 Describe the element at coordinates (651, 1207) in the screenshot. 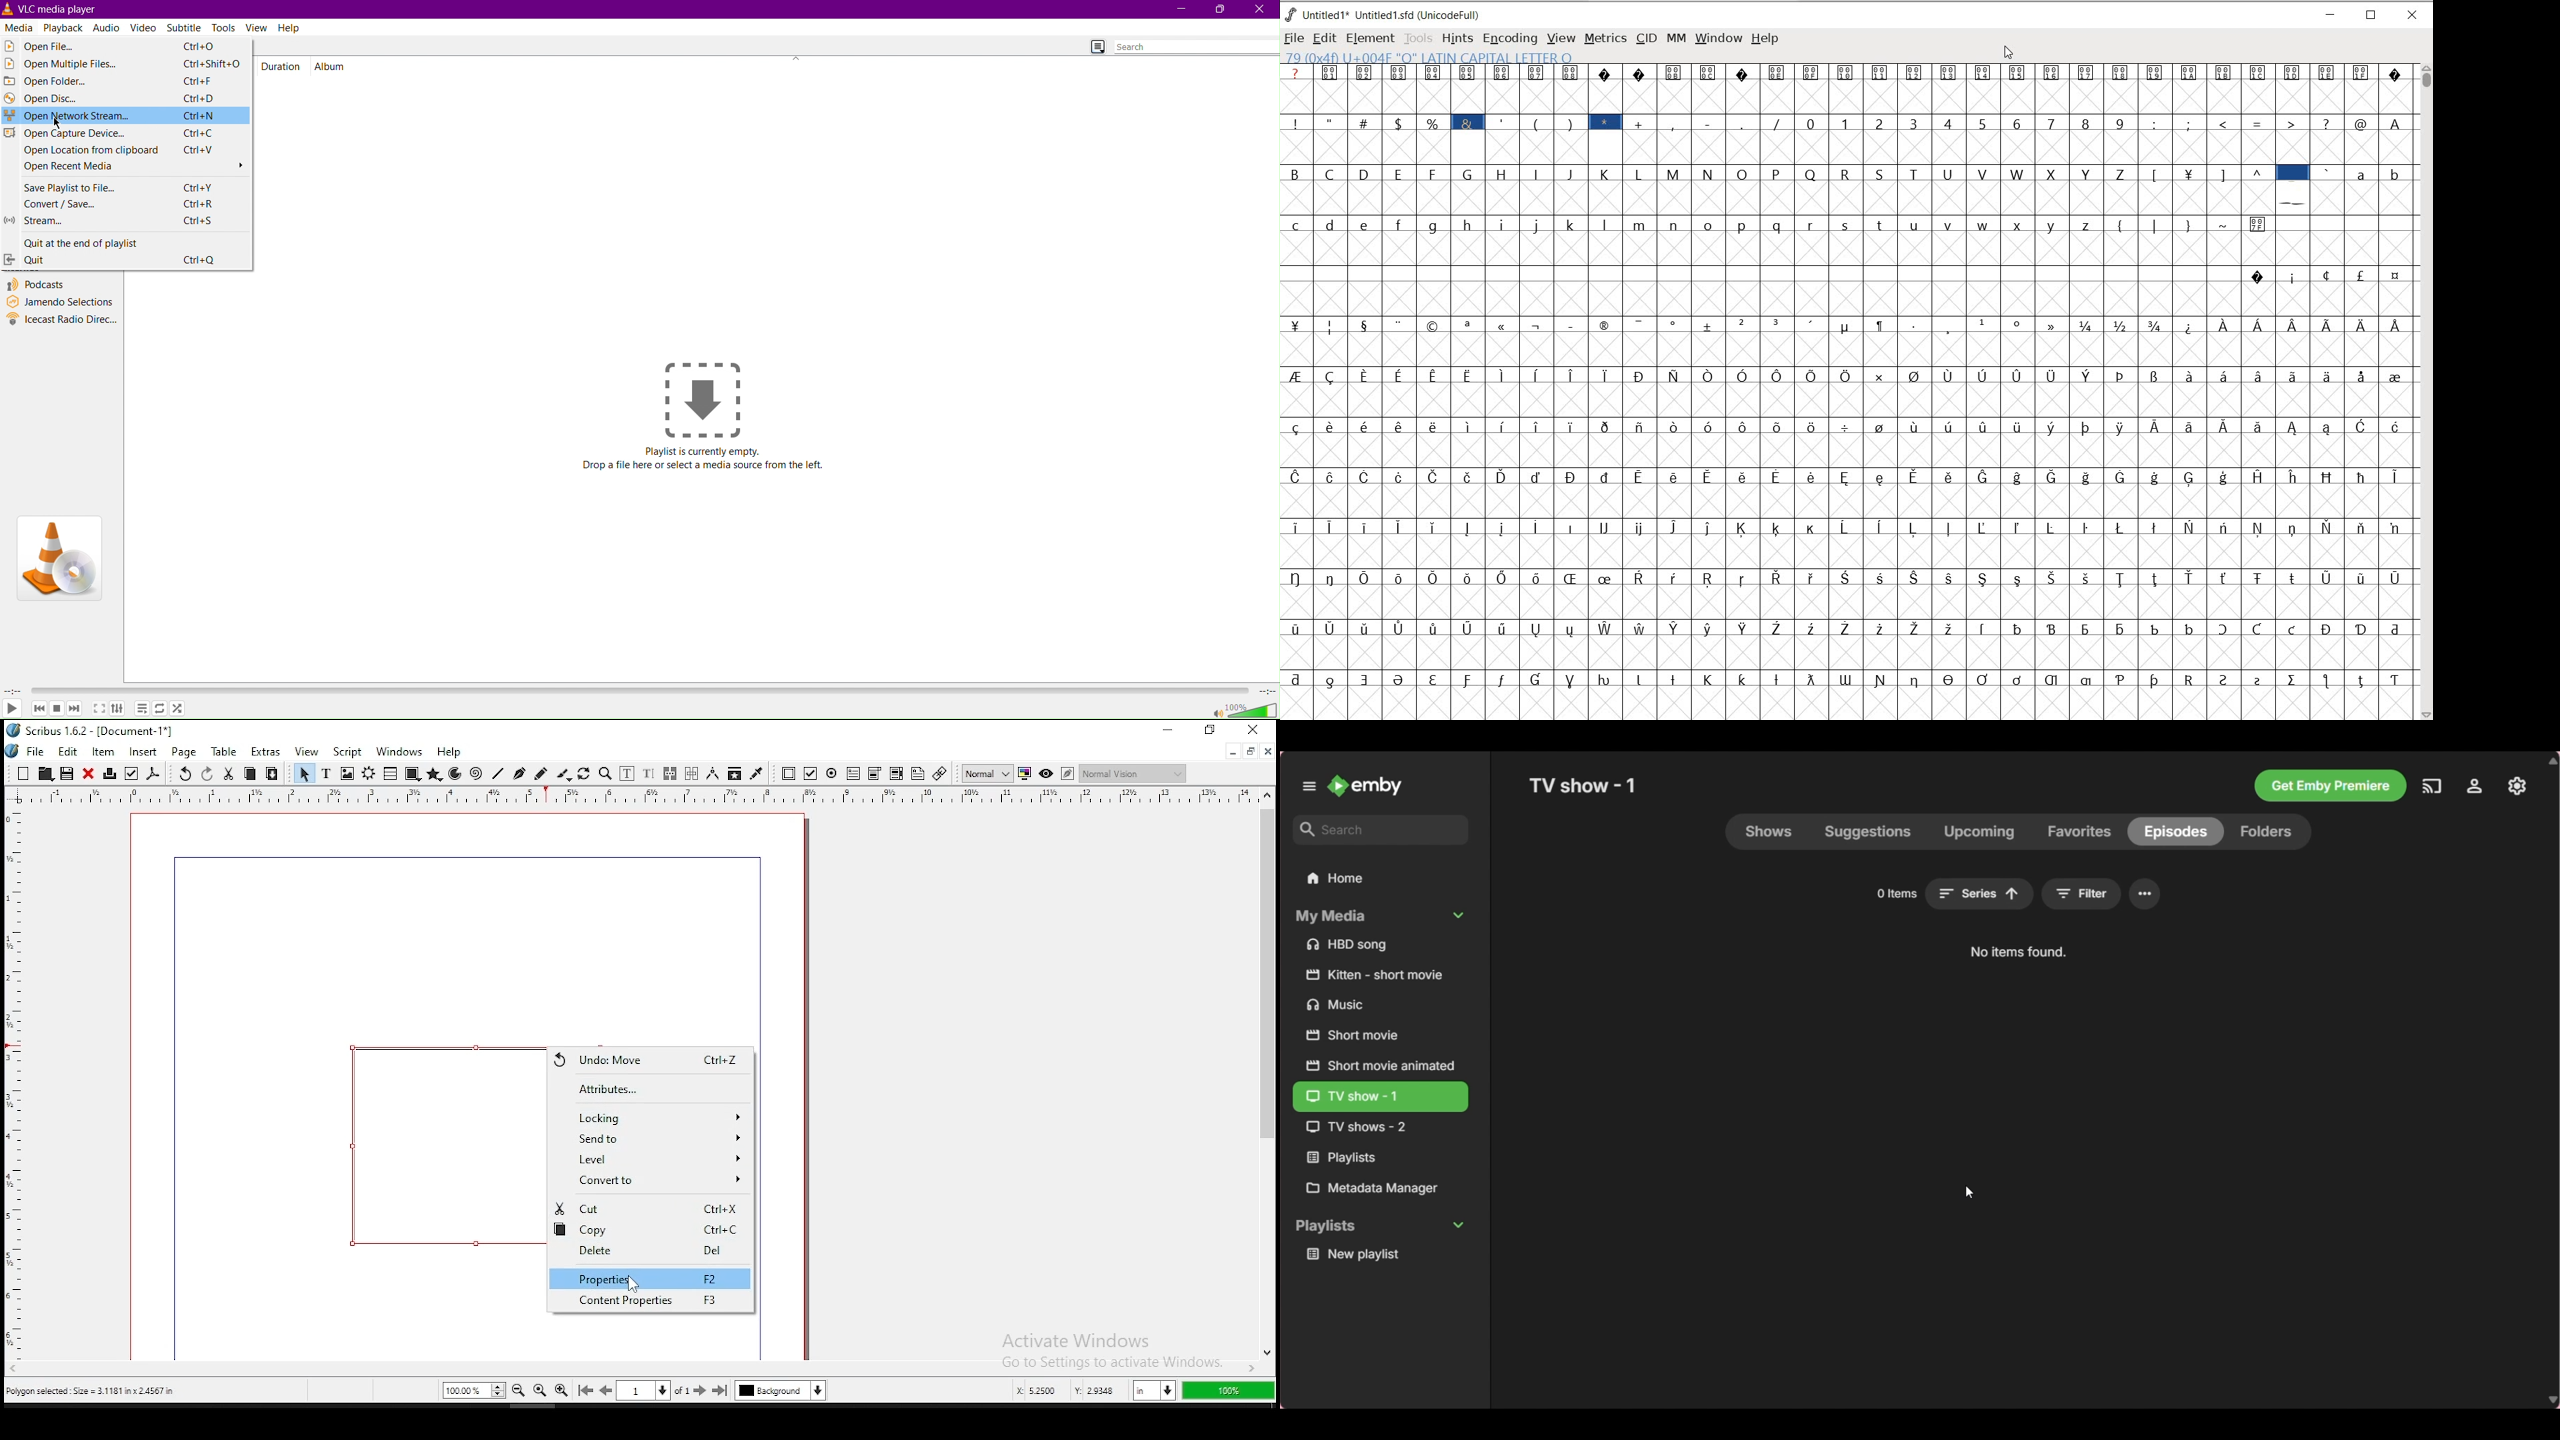

I see `cut` at that location.